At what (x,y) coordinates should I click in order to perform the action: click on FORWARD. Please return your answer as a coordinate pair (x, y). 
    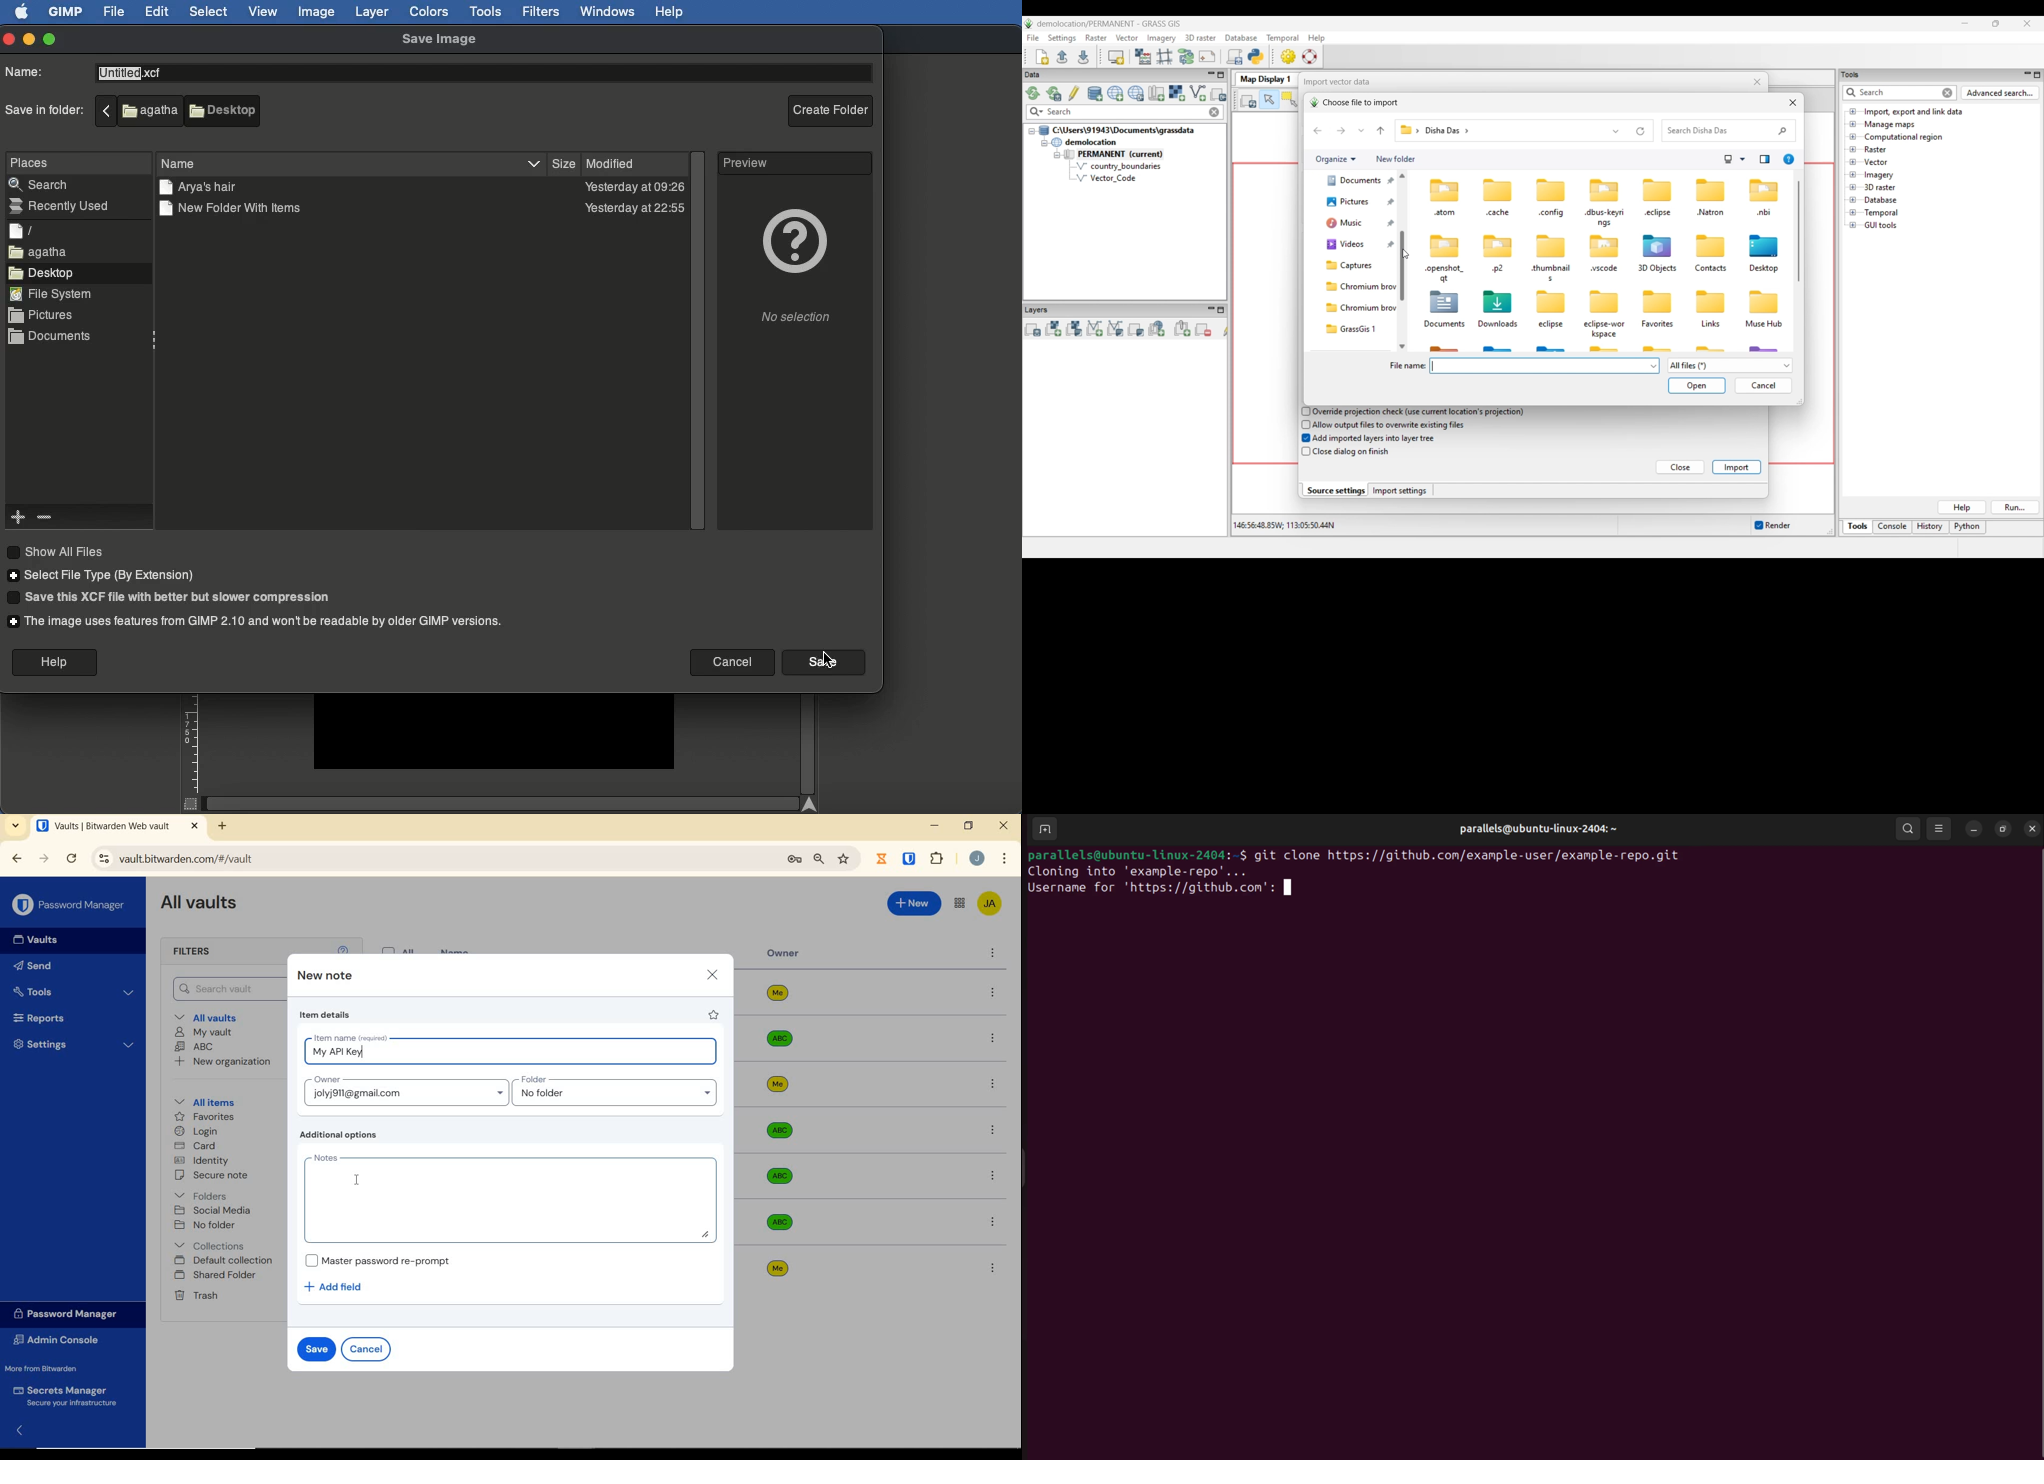
    Looking at the image, I should click on (44, 860).